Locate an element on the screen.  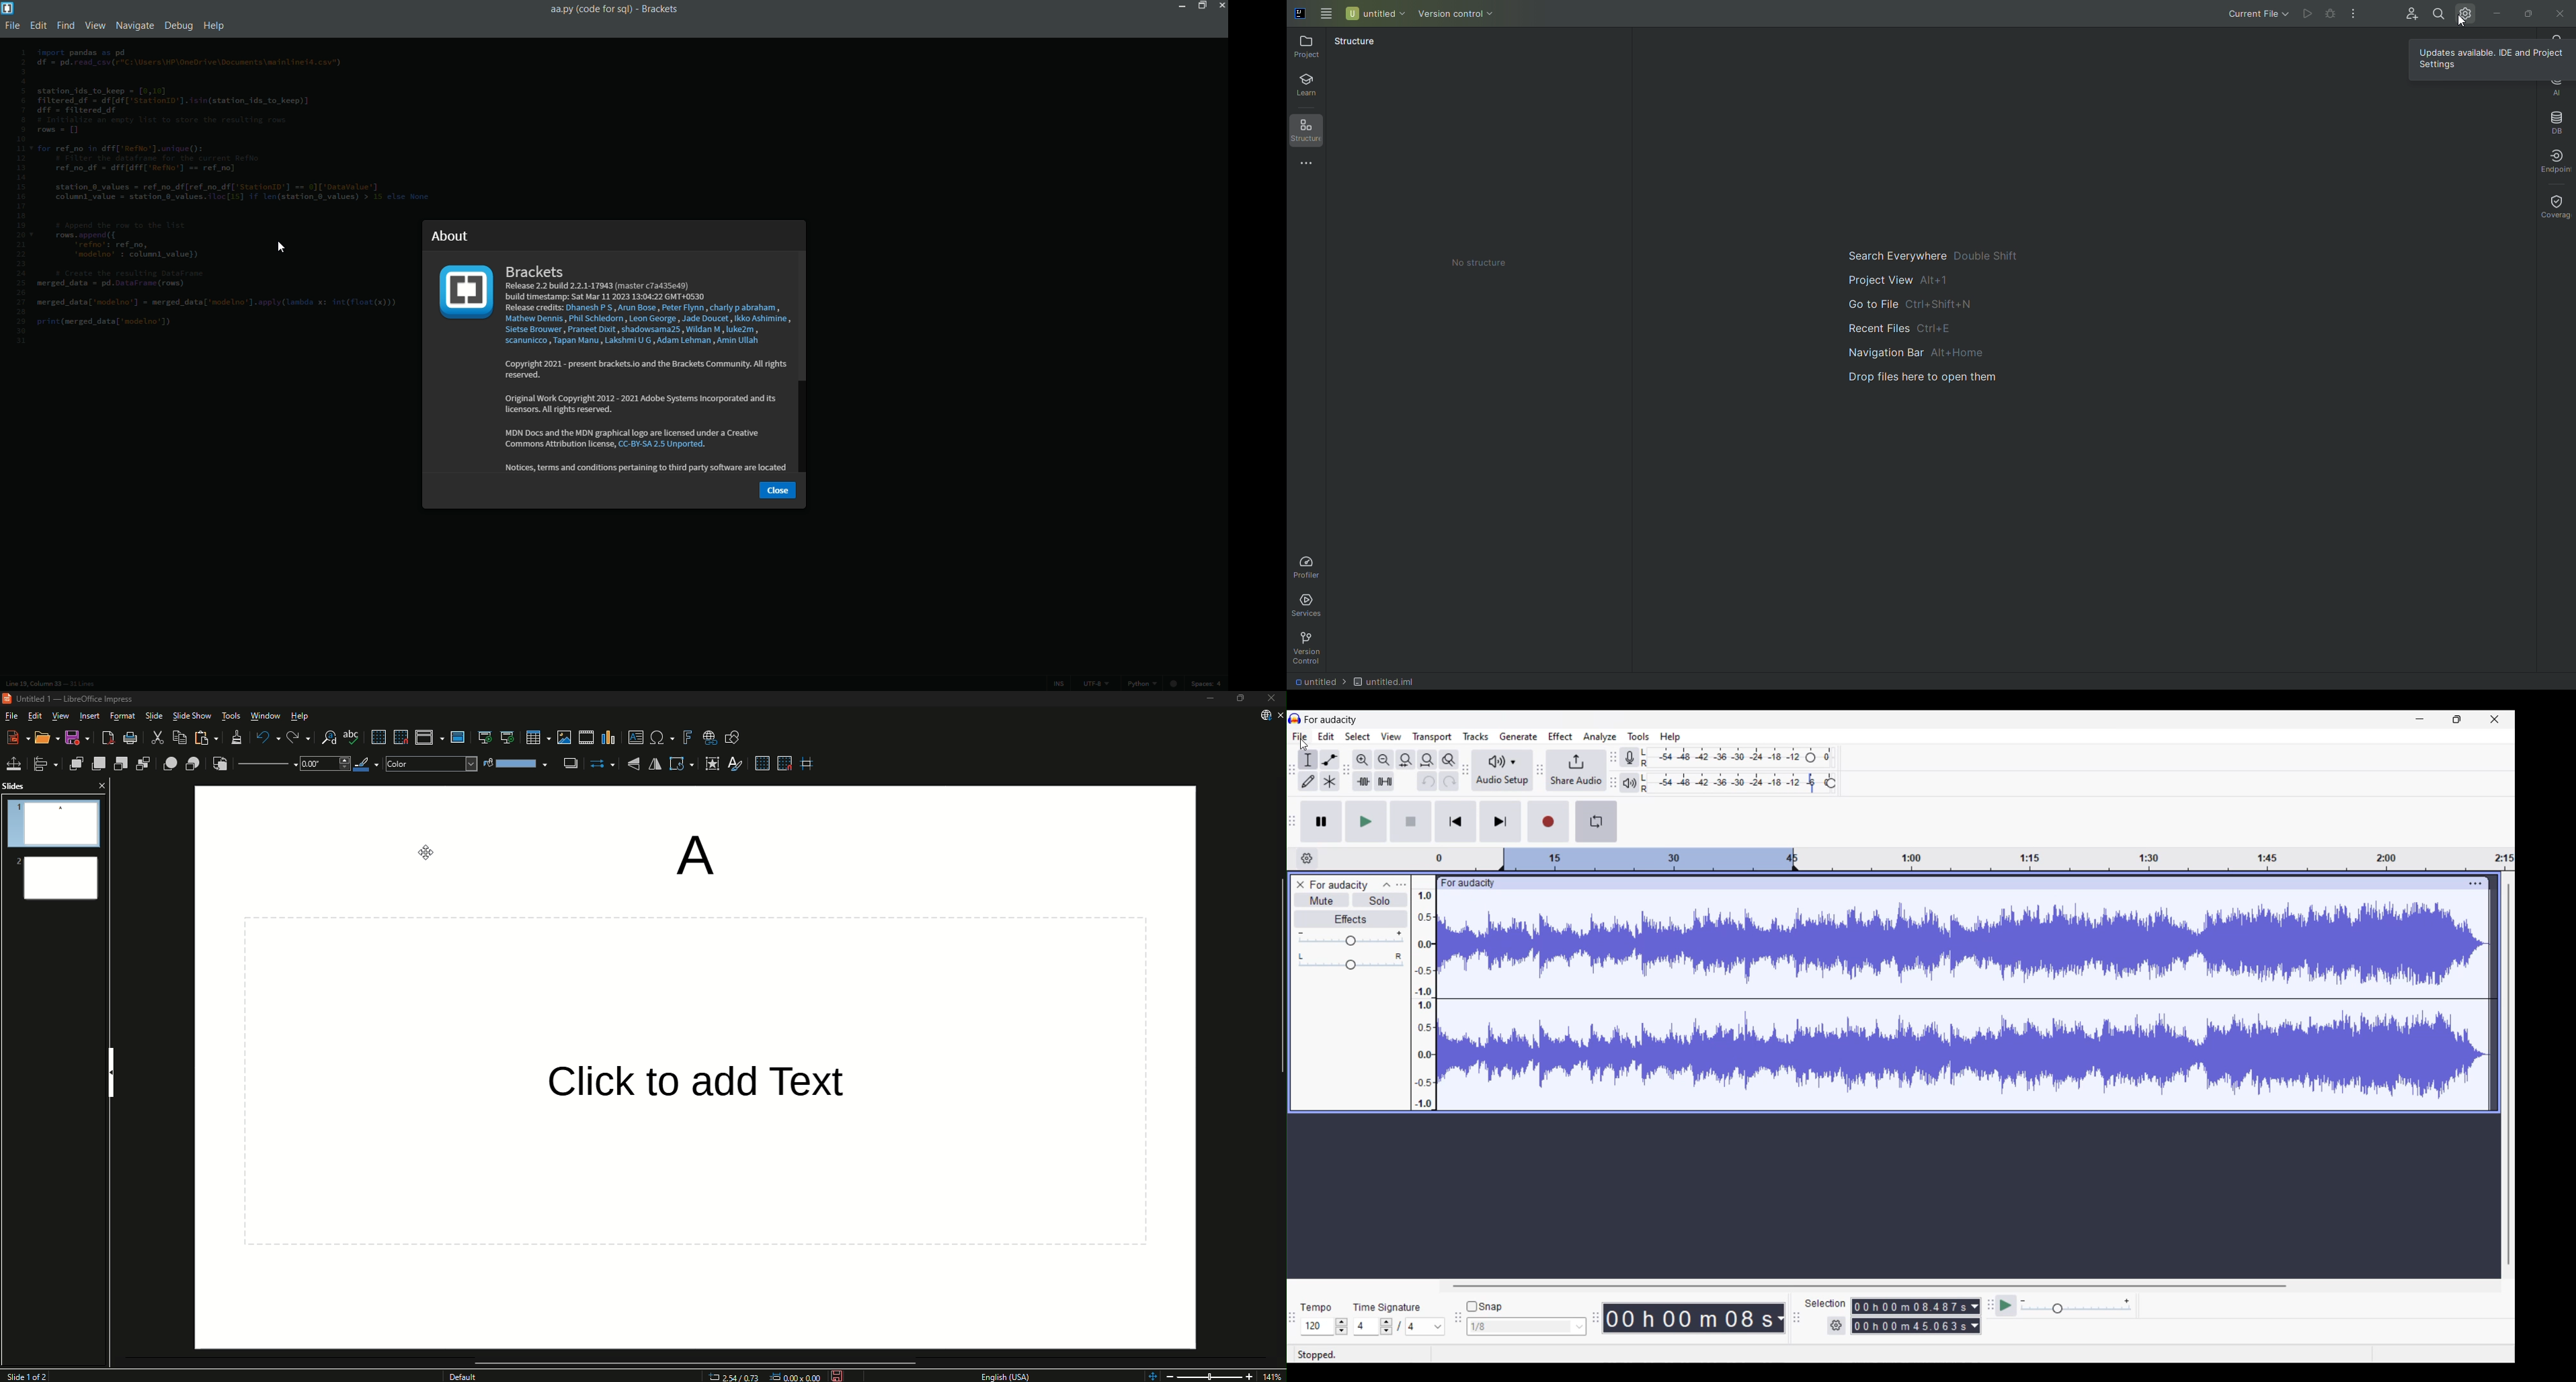
Slide 2 Preview is located at coordinates (59, 882).